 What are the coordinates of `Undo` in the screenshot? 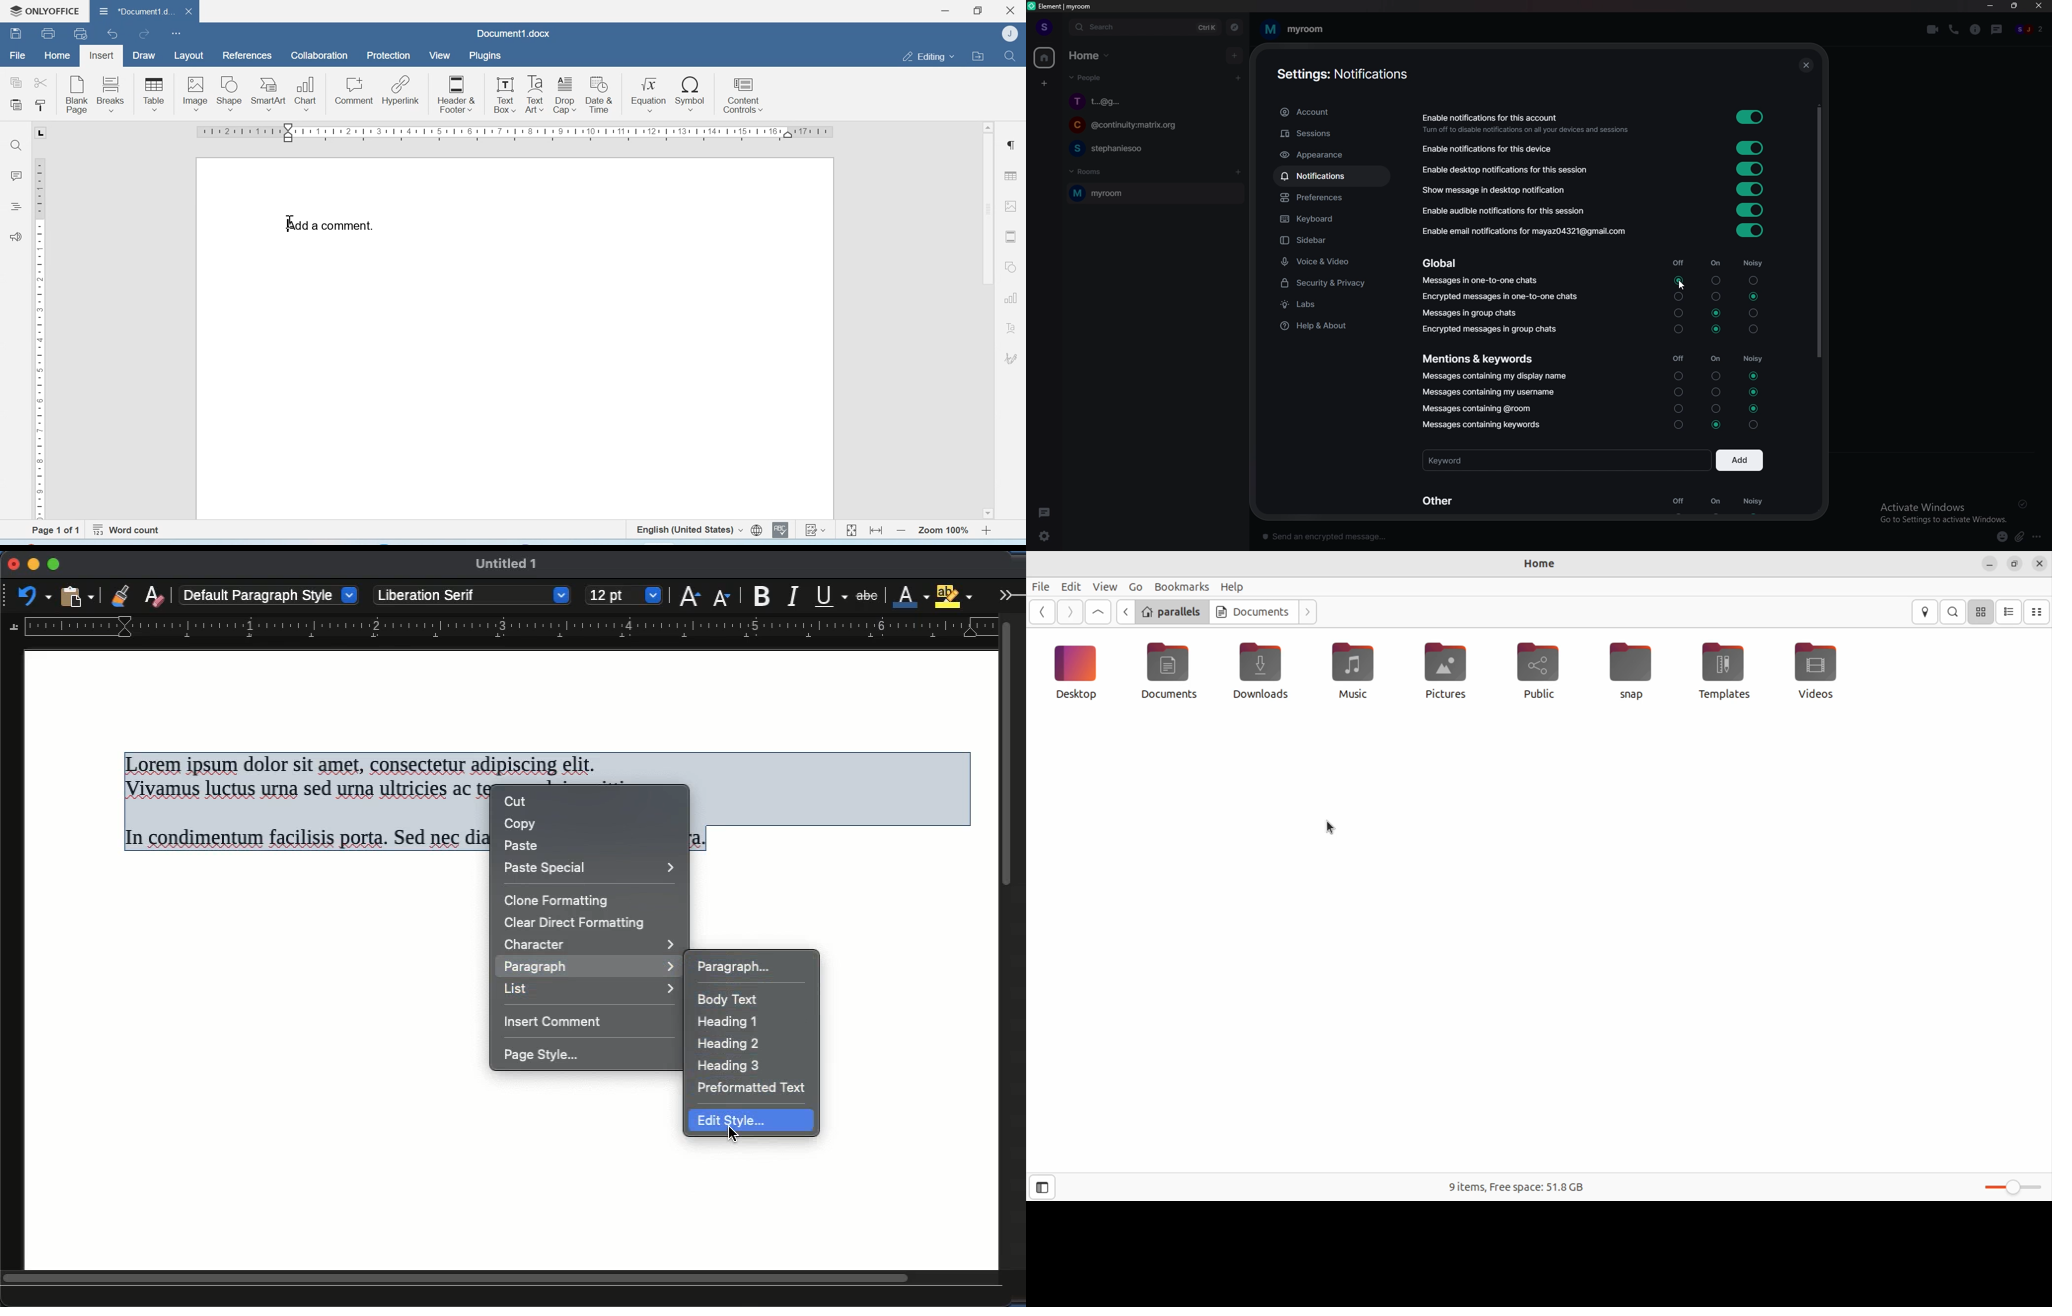 It's located at (114, 34).